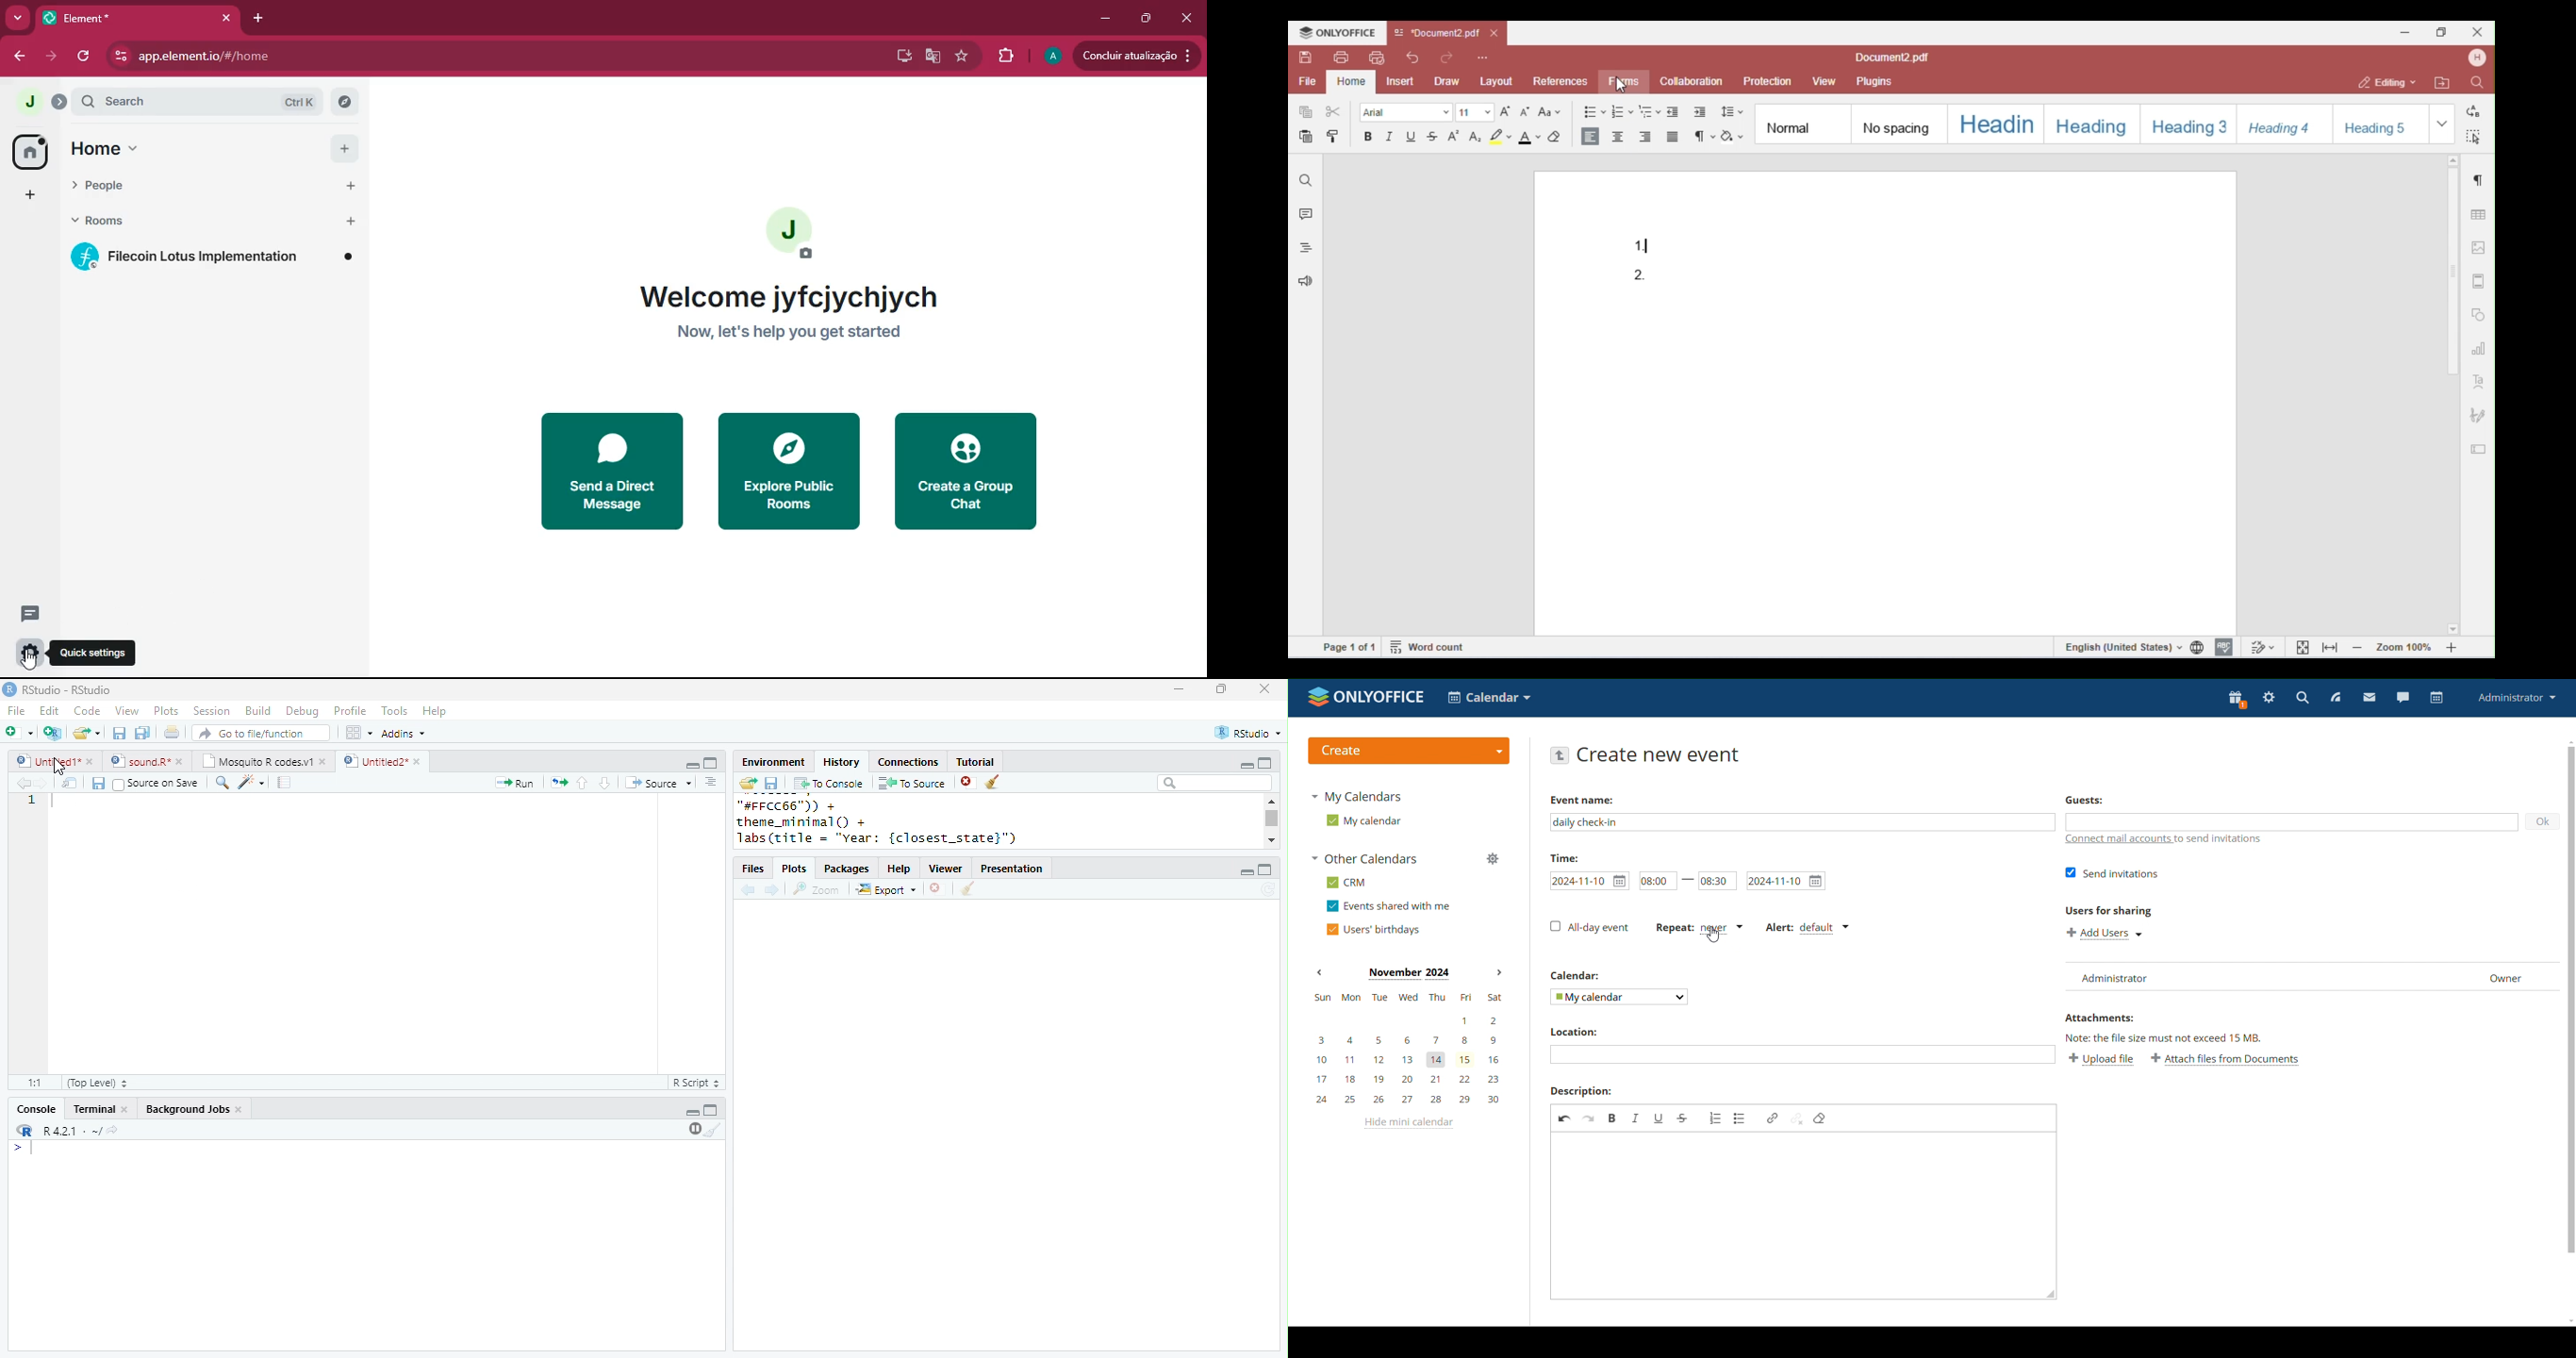  I want to click on minimize, so click(1247, 872).